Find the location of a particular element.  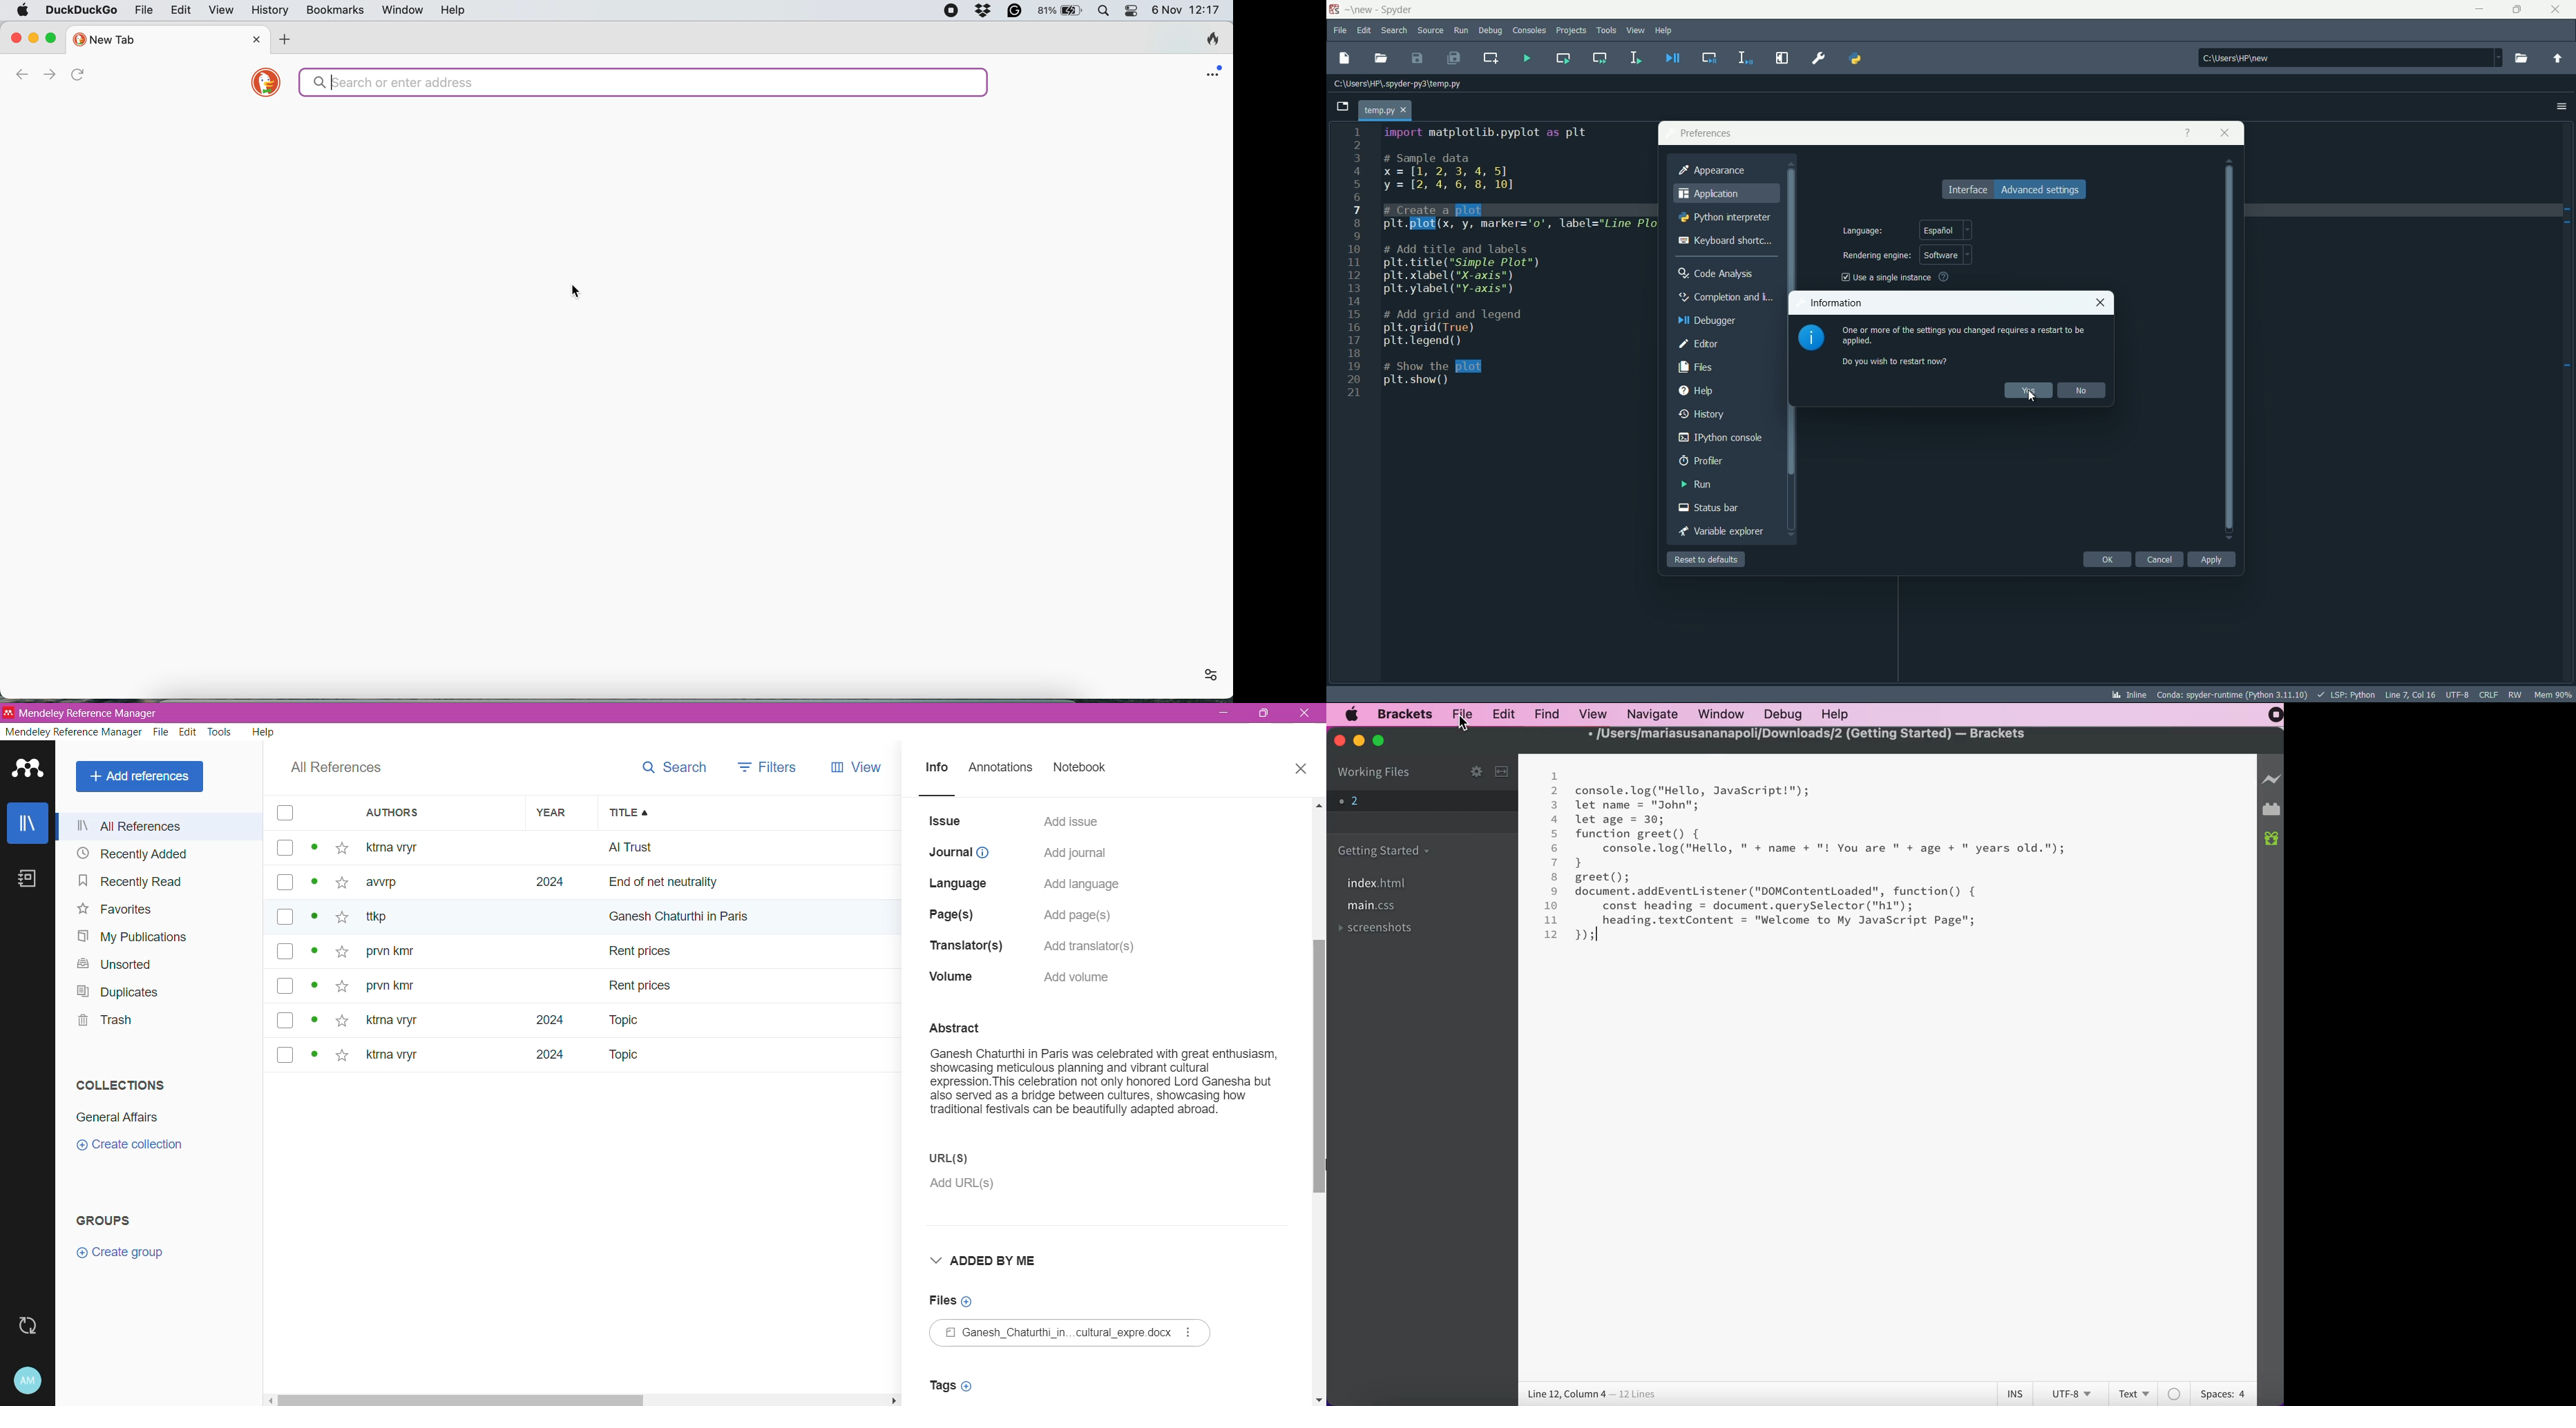

edit is located at coordinates (181, 11).